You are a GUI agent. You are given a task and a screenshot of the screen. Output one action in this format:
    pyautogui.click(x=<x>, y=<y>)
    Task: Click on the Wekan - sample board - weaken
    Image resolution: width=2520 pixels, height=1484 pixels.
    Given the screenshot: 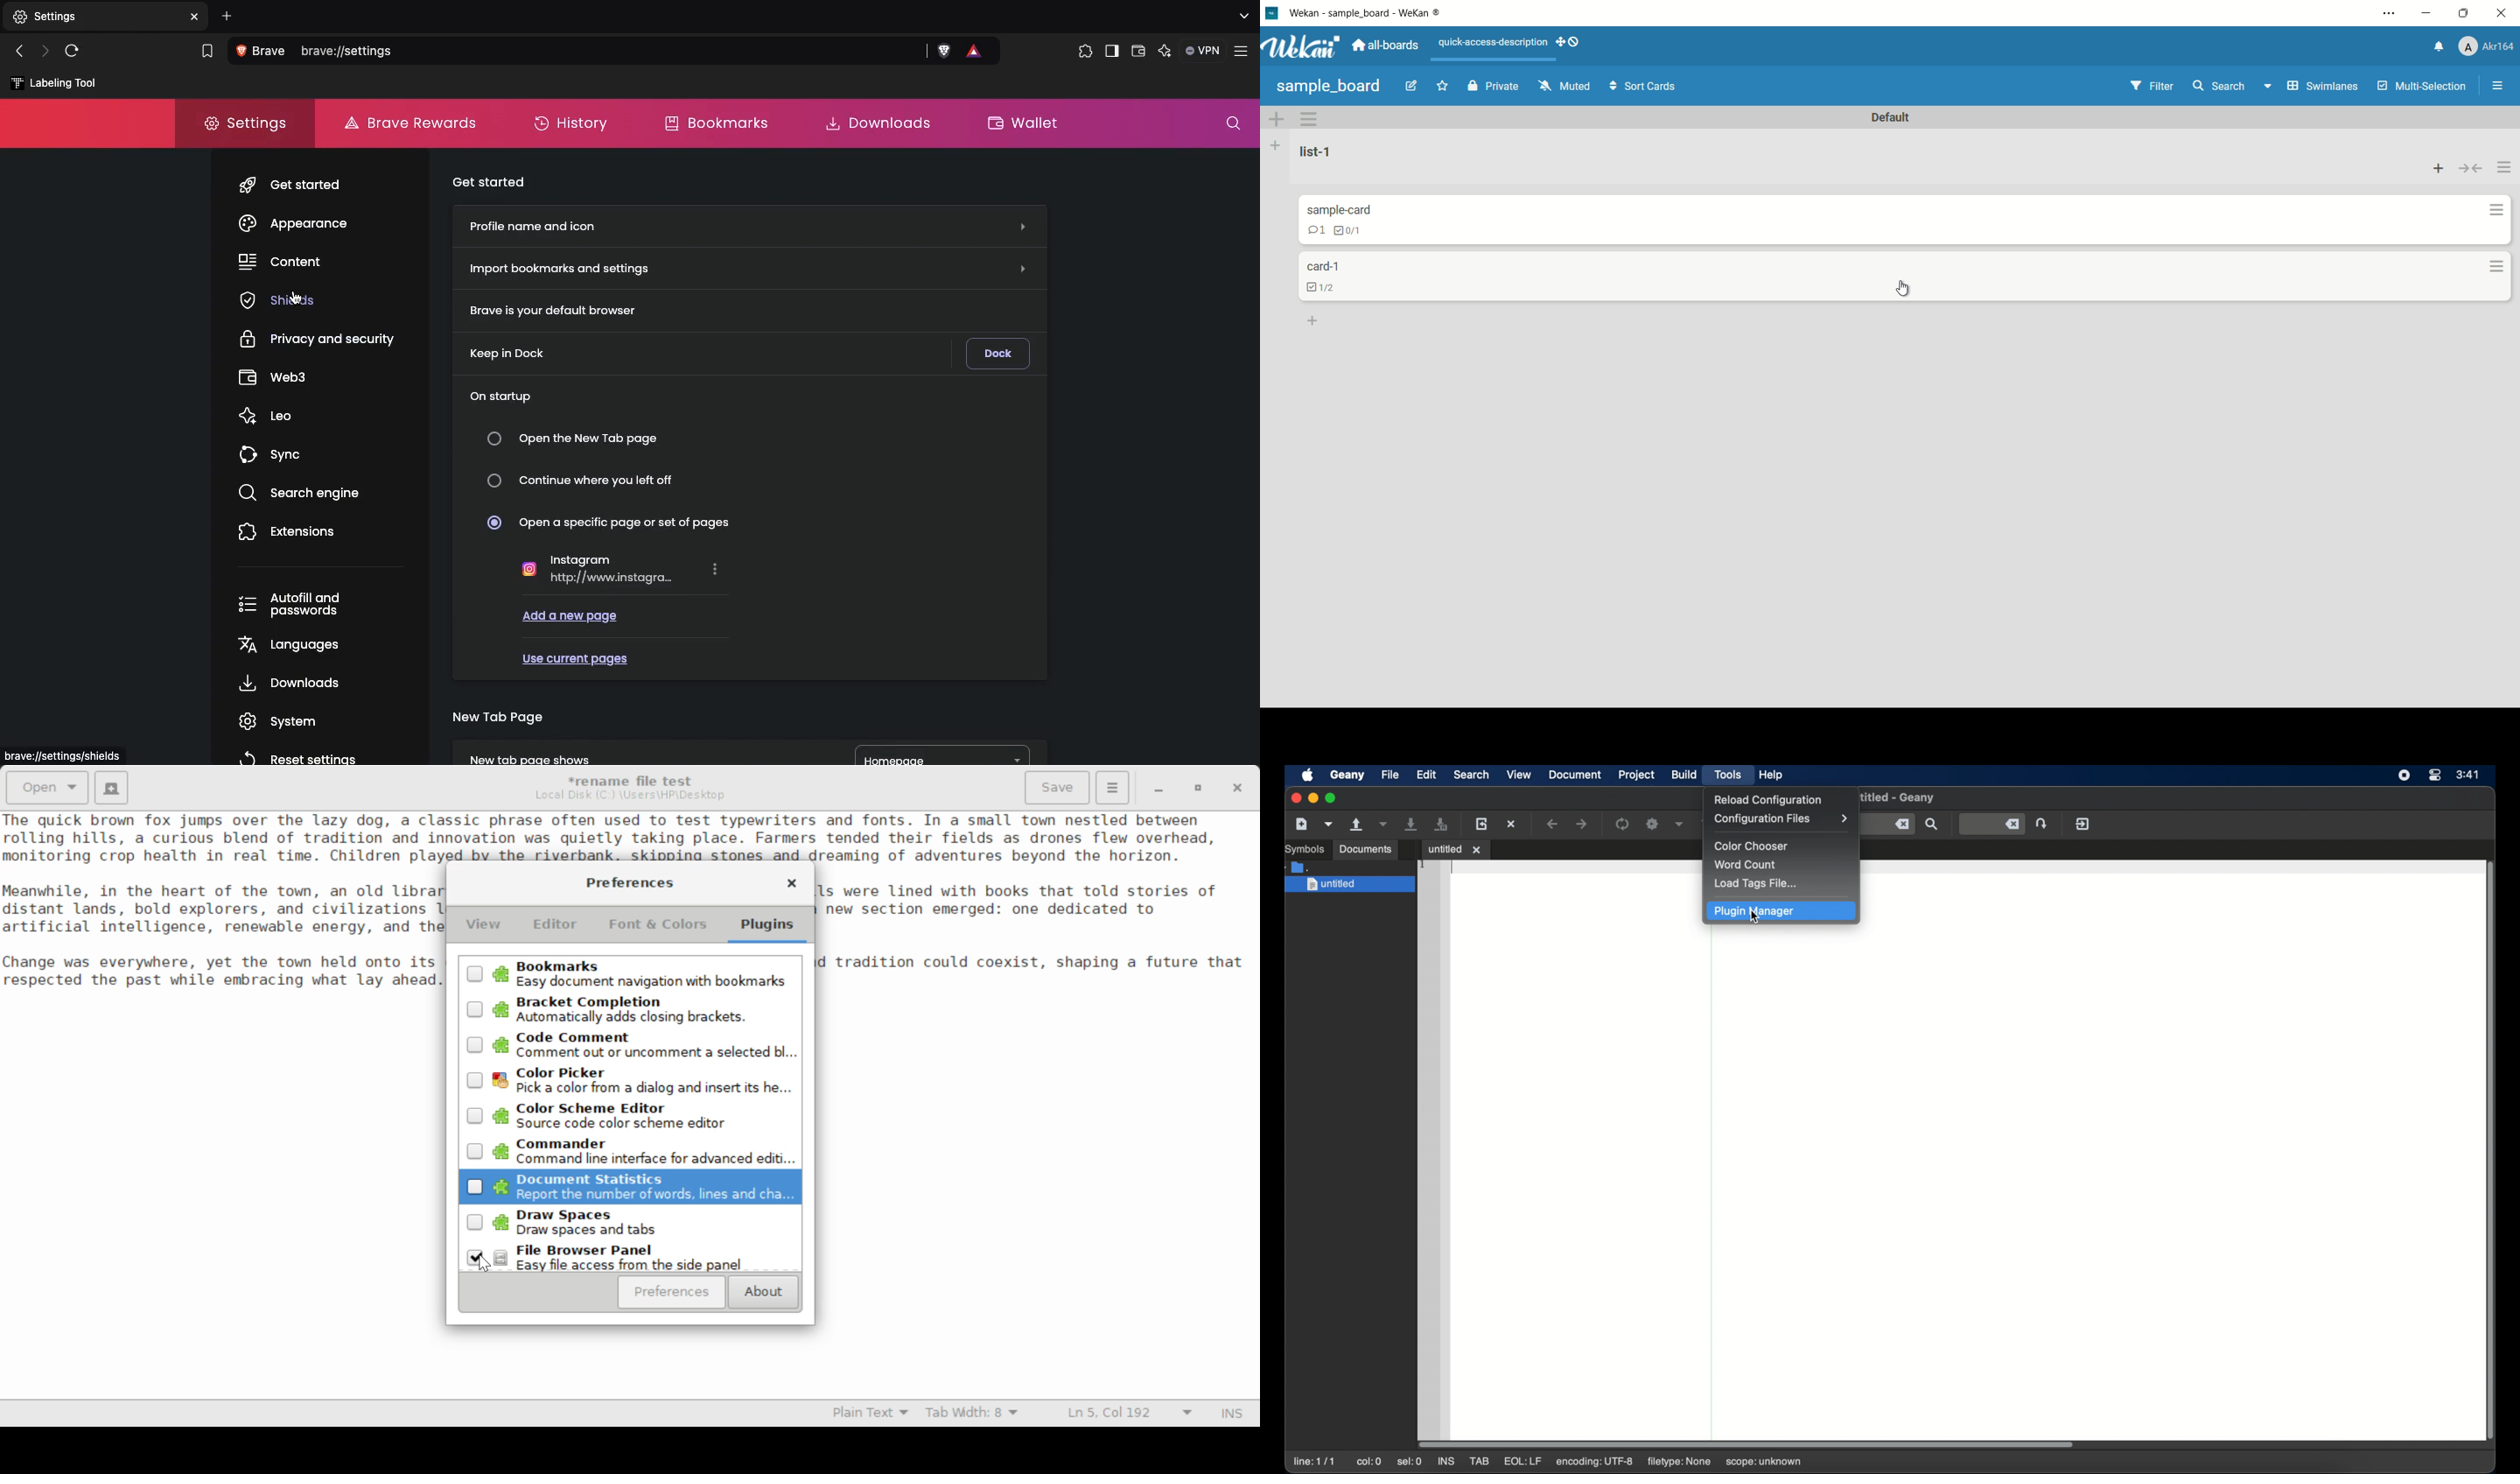 What is the action you would take?
    pyautogui.click(x=1372, y=14)
    